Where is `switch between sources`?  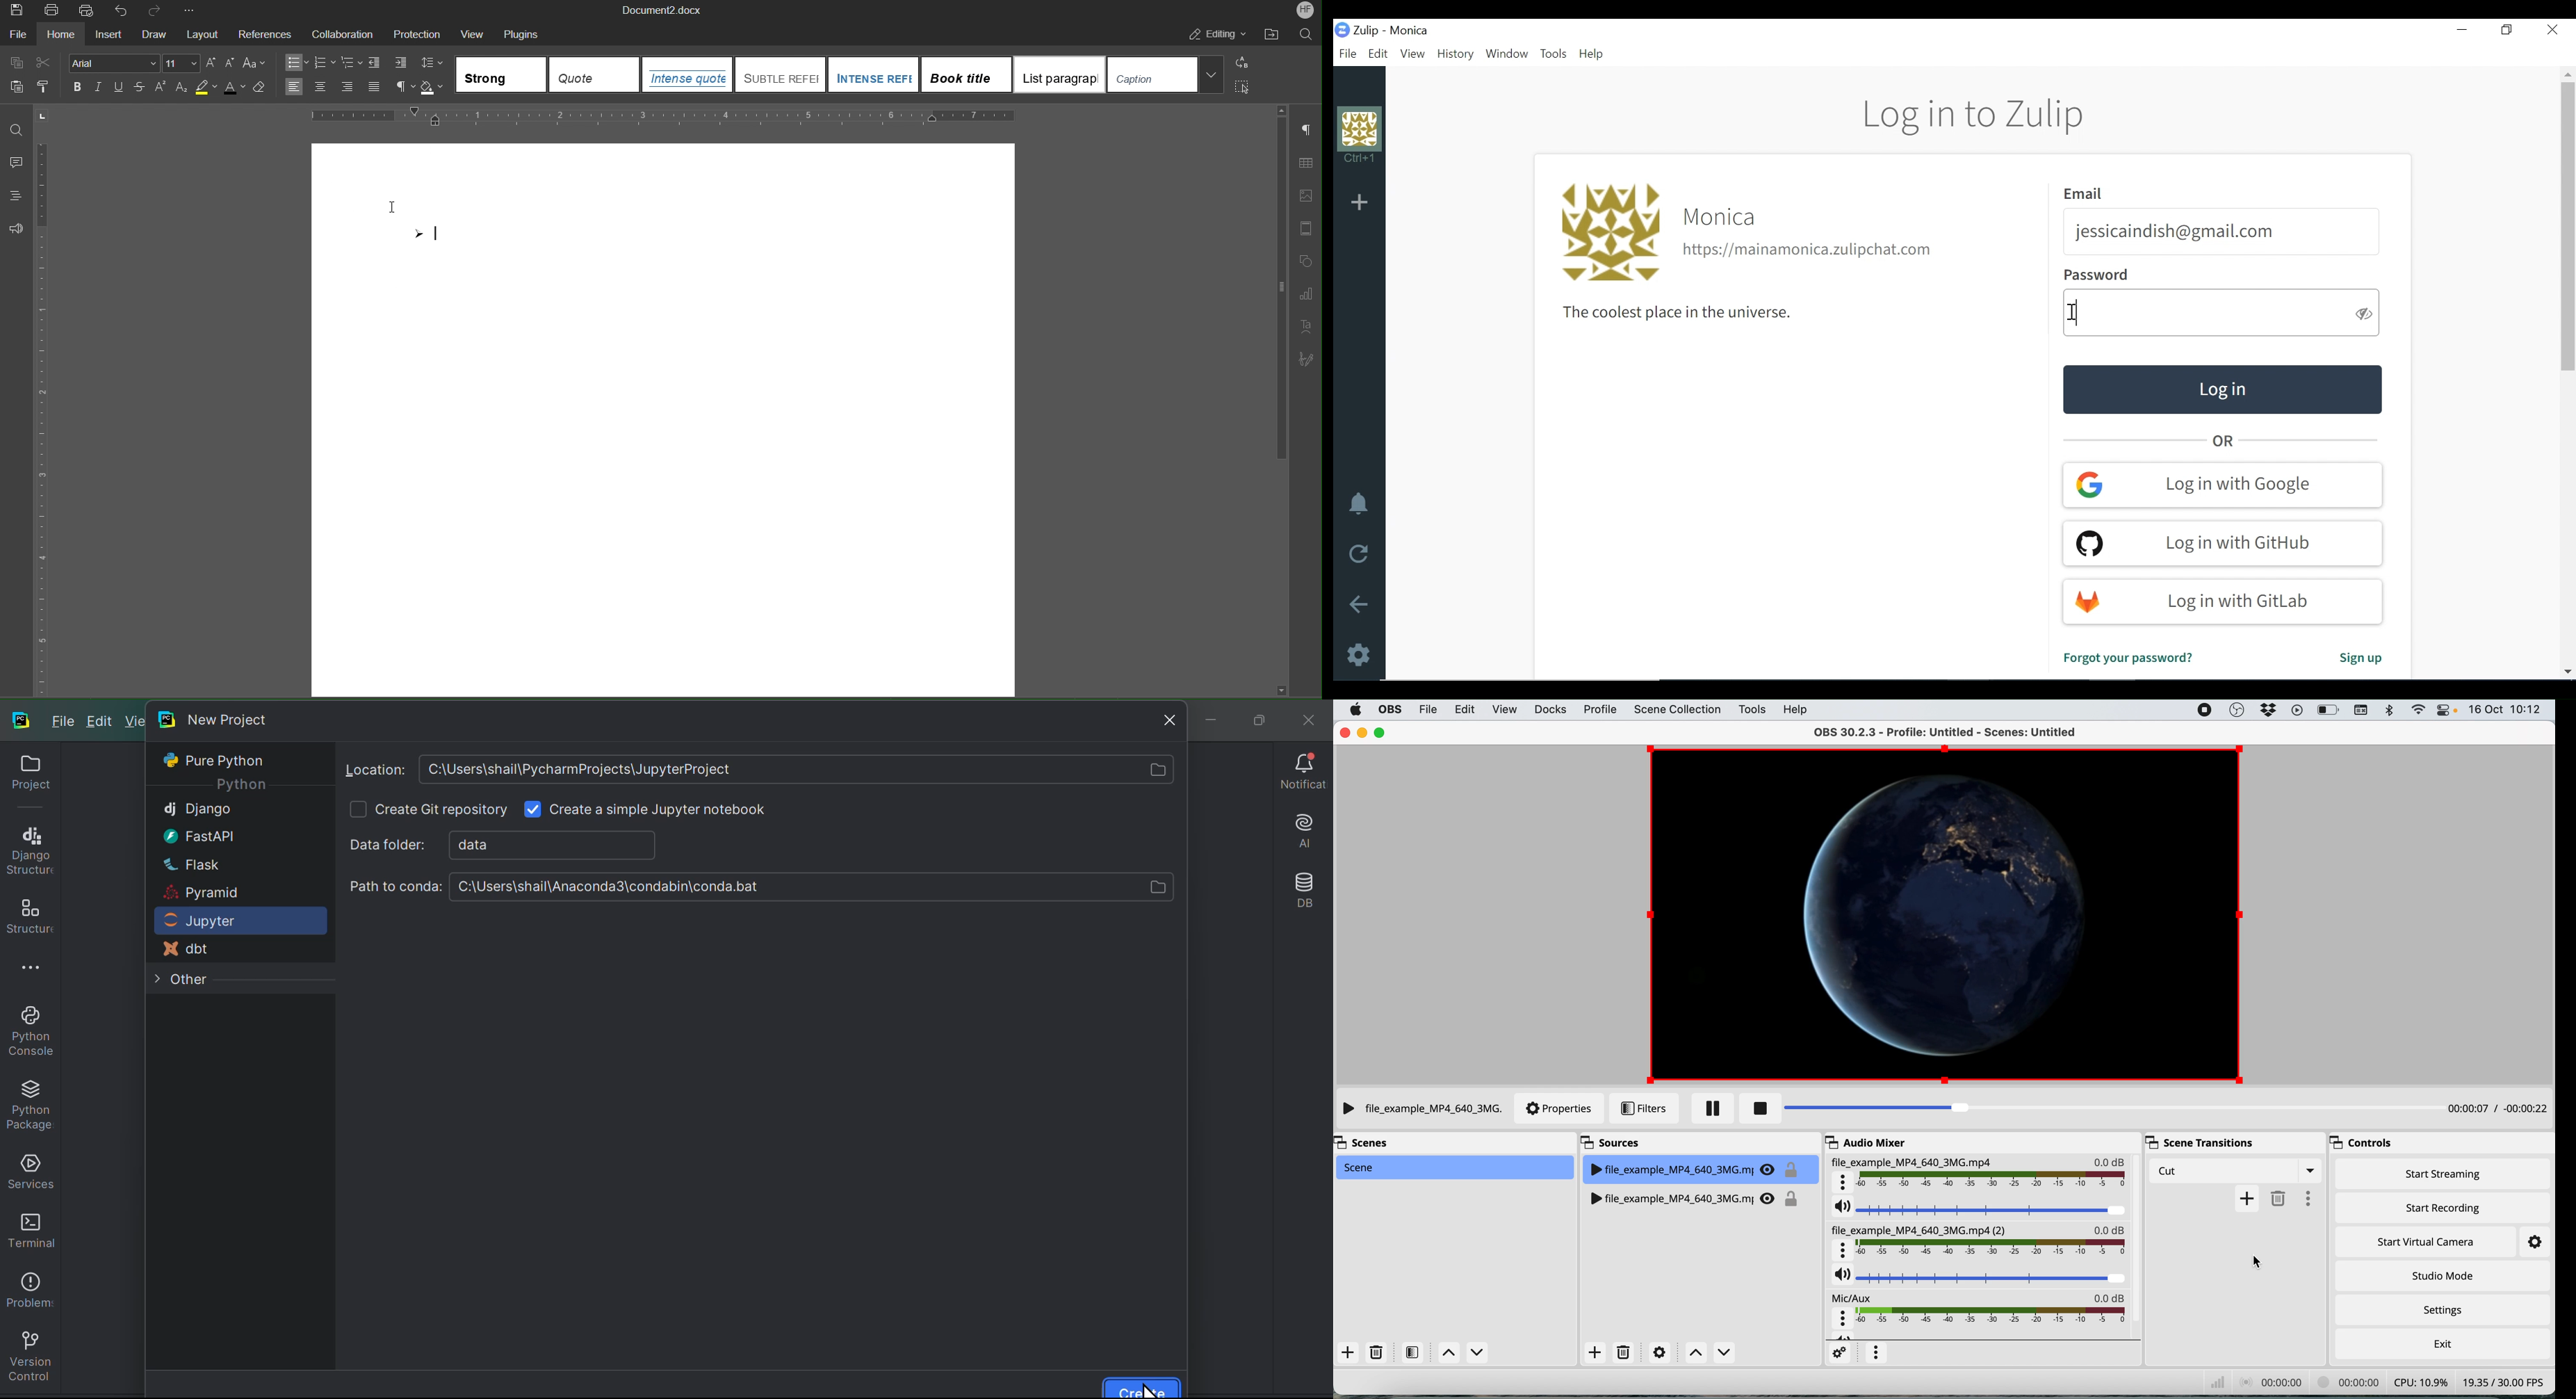 switch between sources is located at coordinates (1710, 1353).